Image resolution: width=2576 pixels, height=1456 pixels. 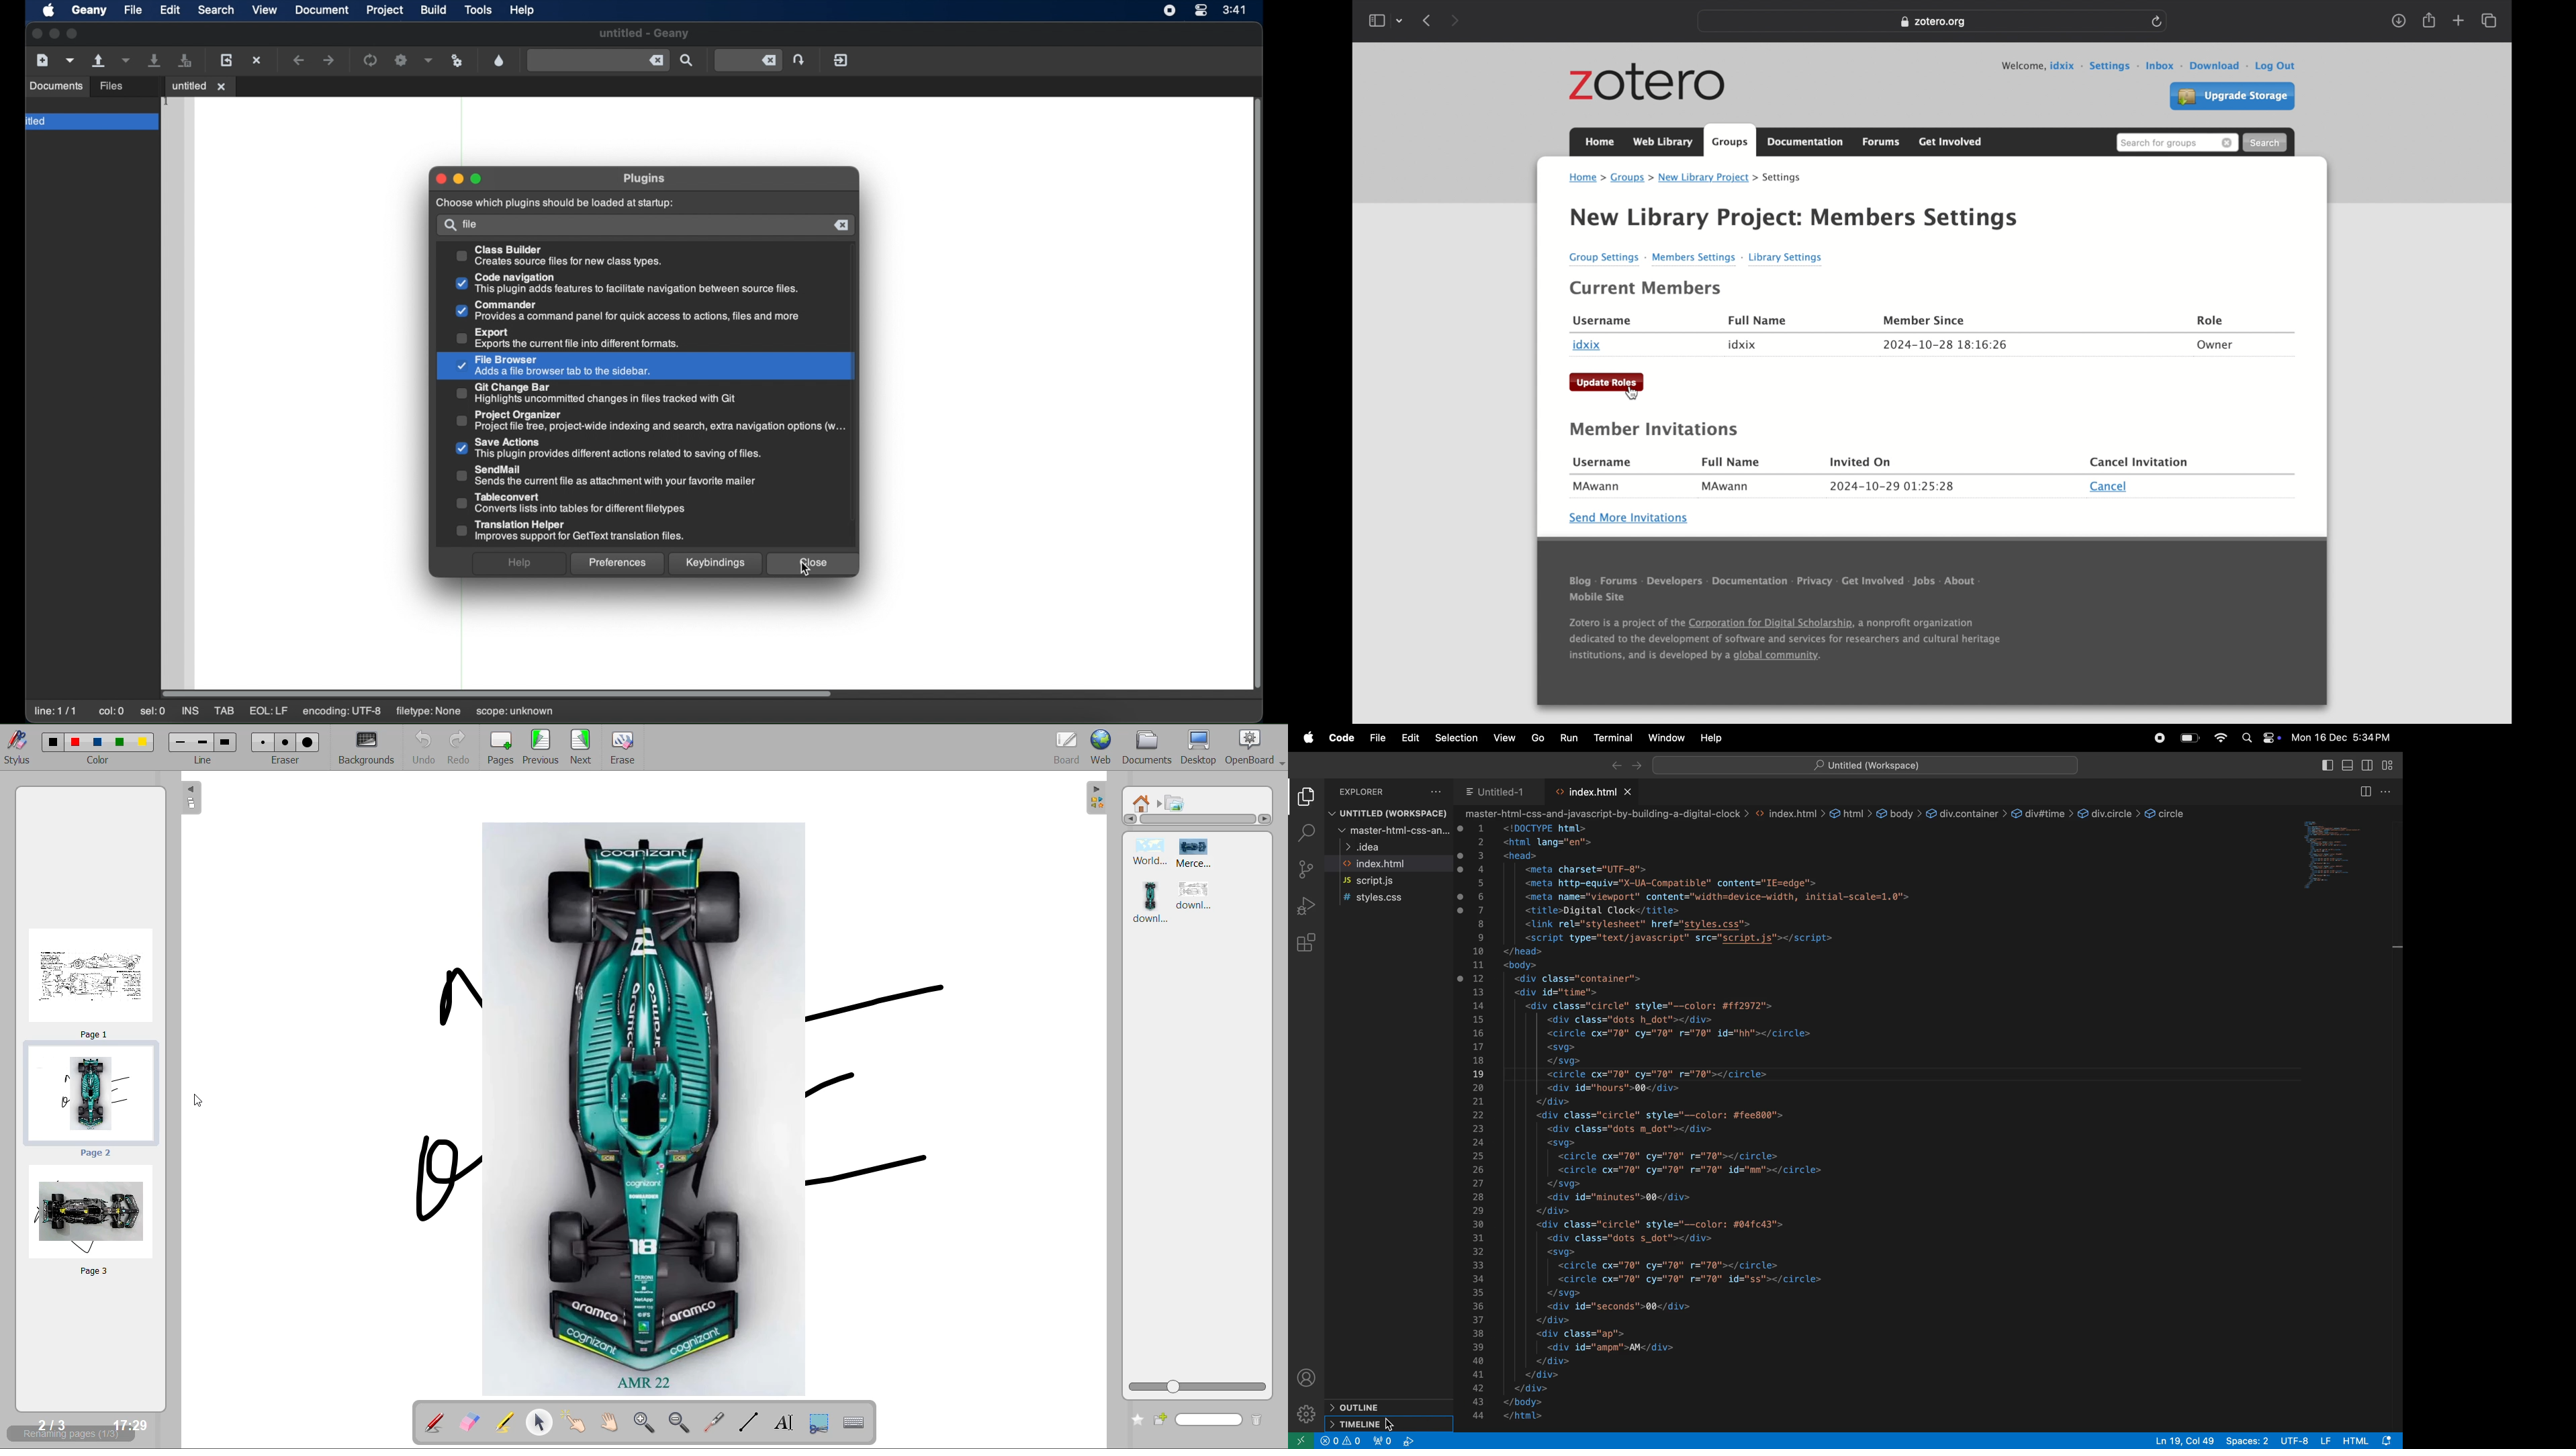 What do you see at coordinates (2109, 487) in the screenshot?
I see `cancel` at bounding box center [2109, 487].